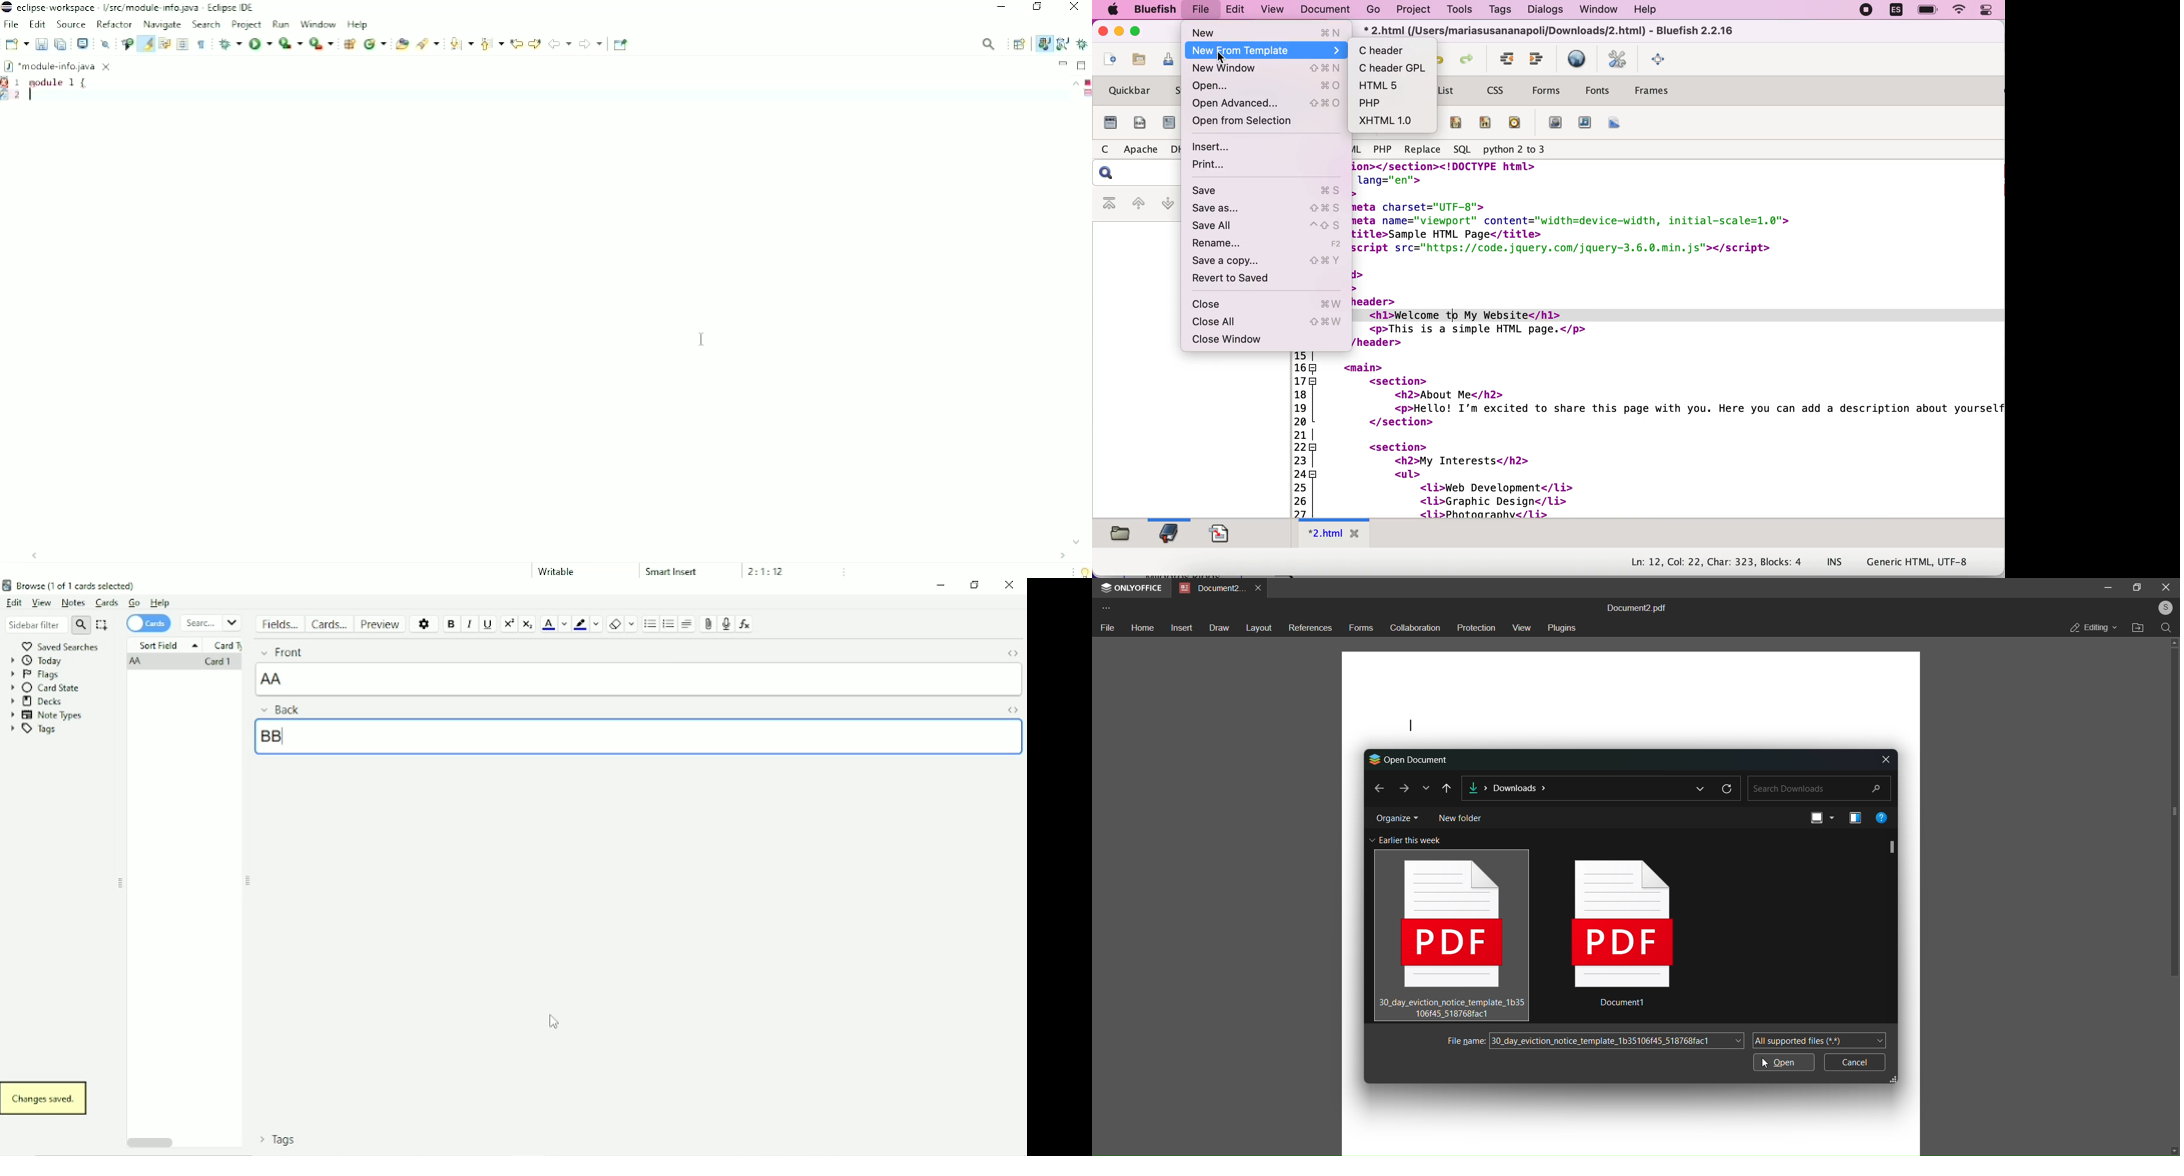 The image size is (2184, 1176). Describe the element at coordinates (425, 623) in the screenshot. I see `Options` at that location.